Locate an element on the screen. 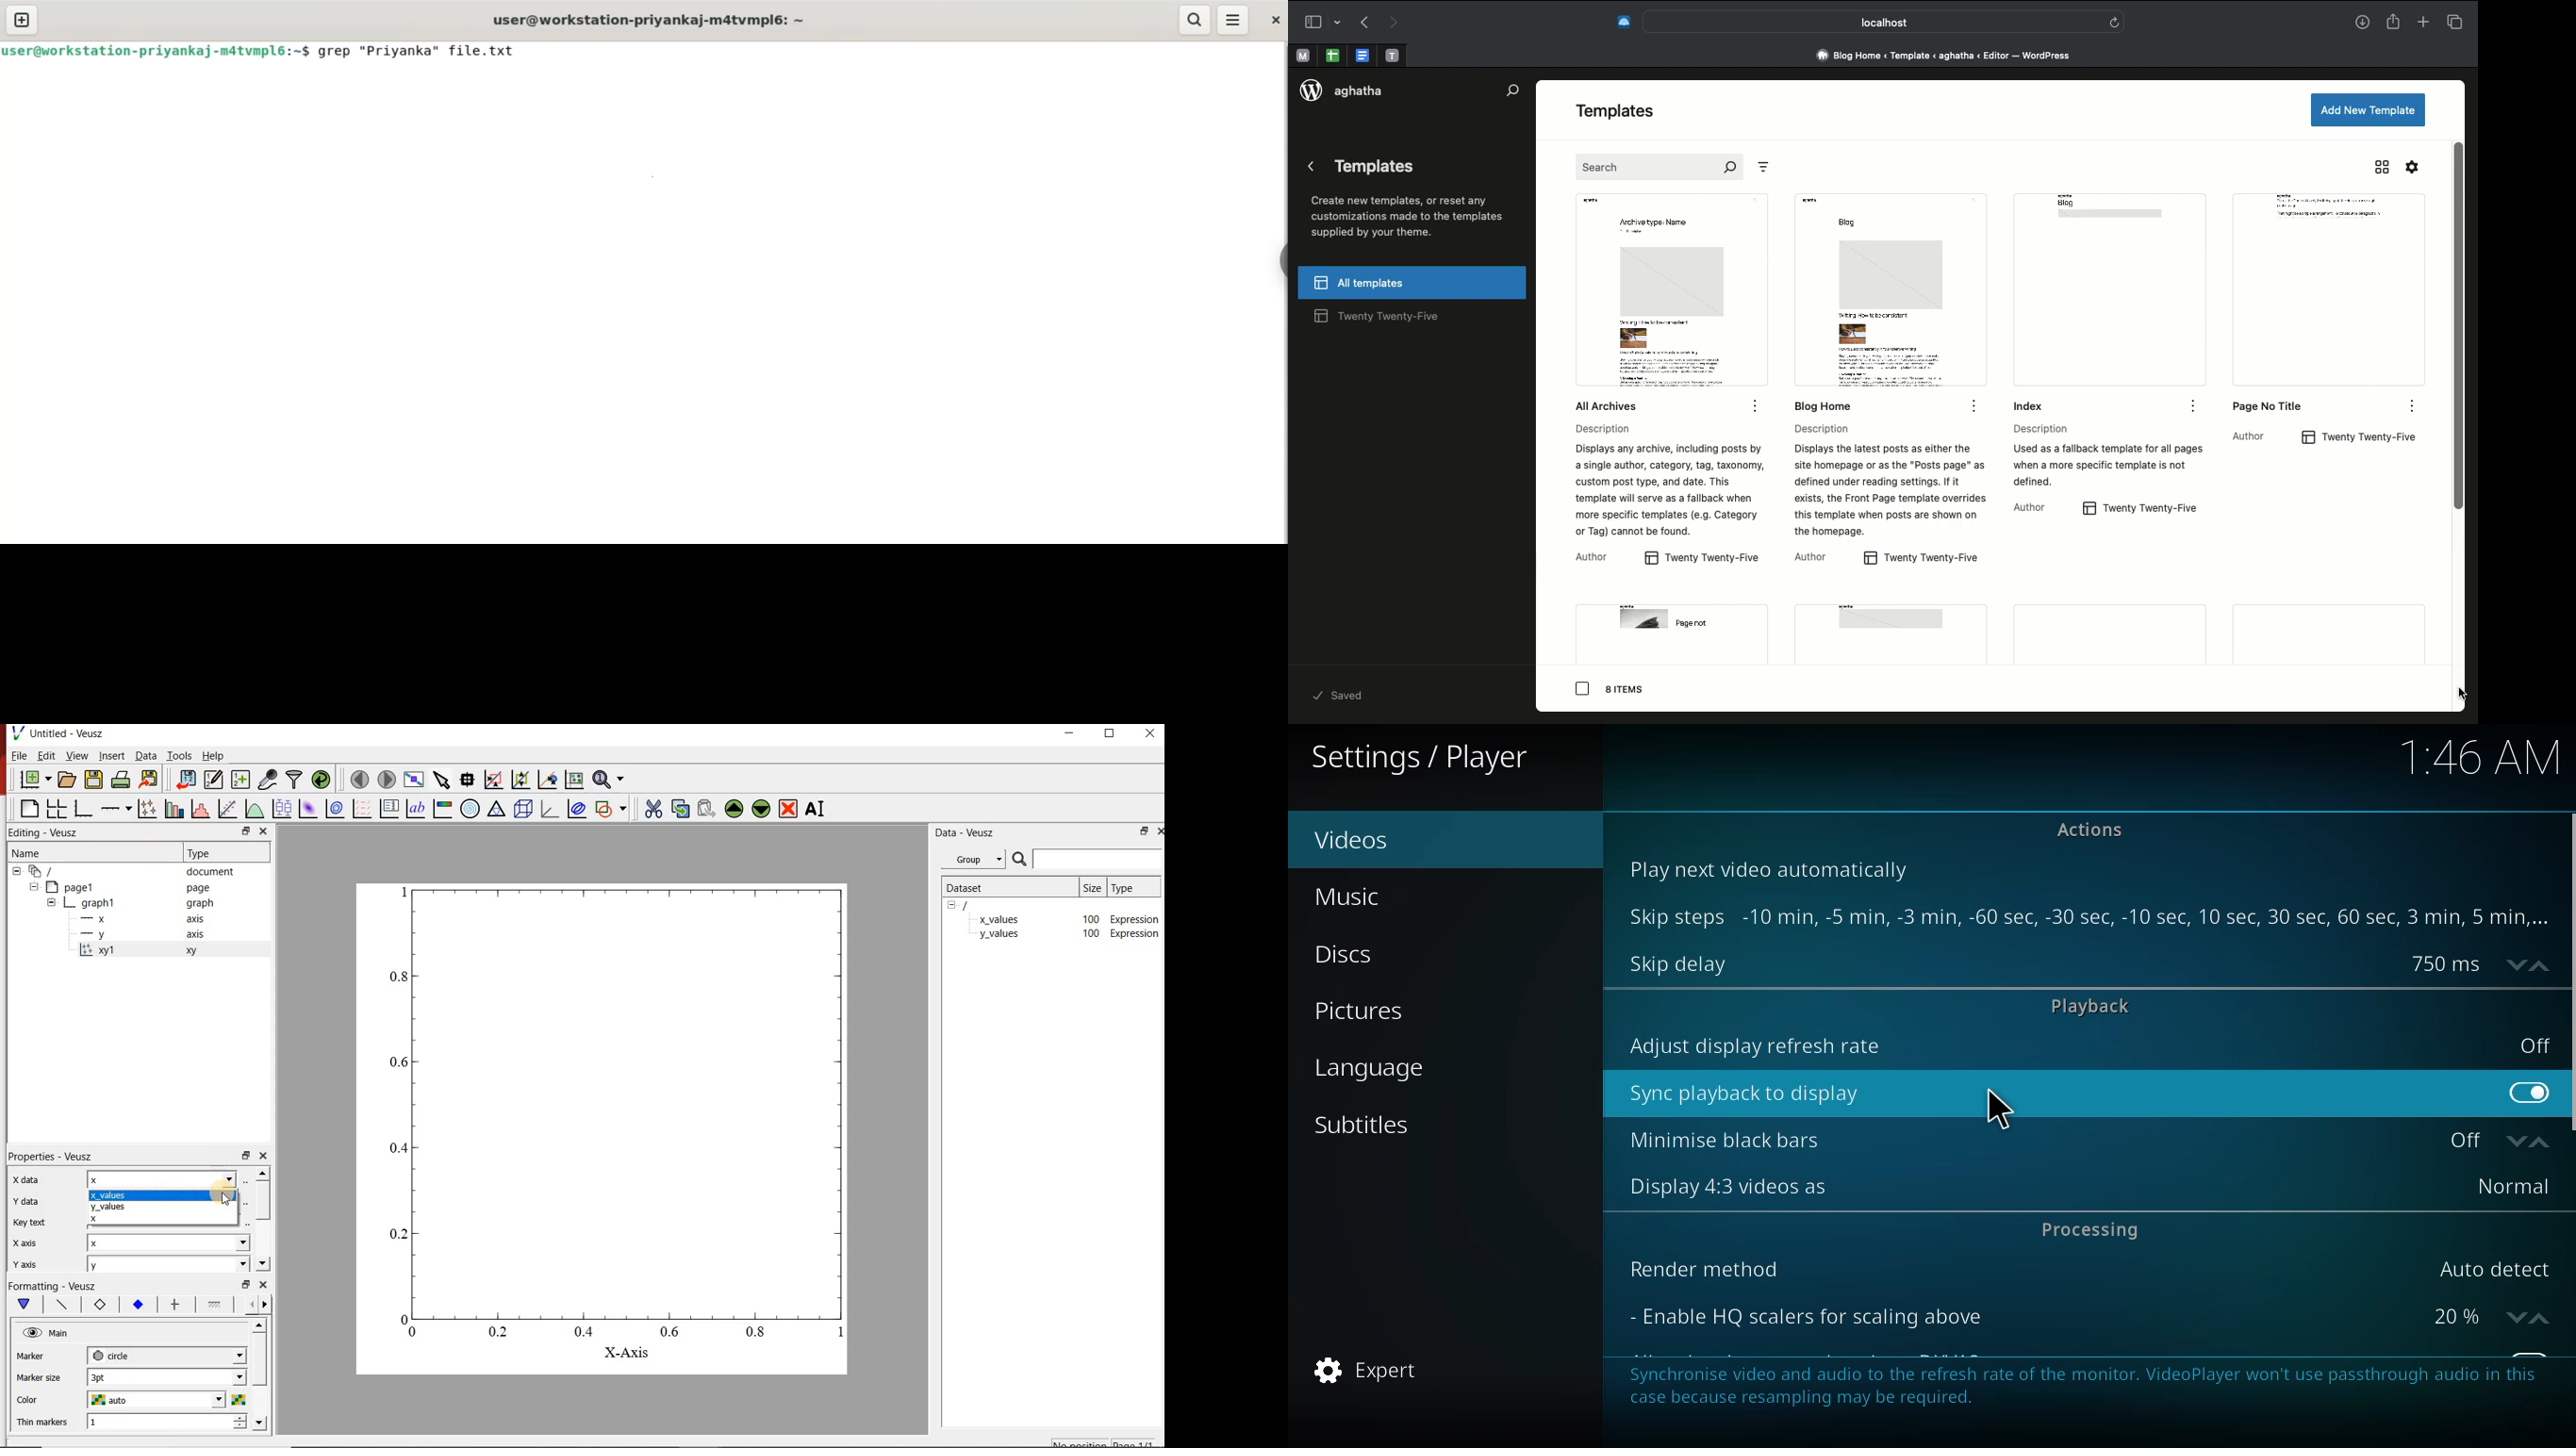  y_values is located at coordinates (1000, 935).